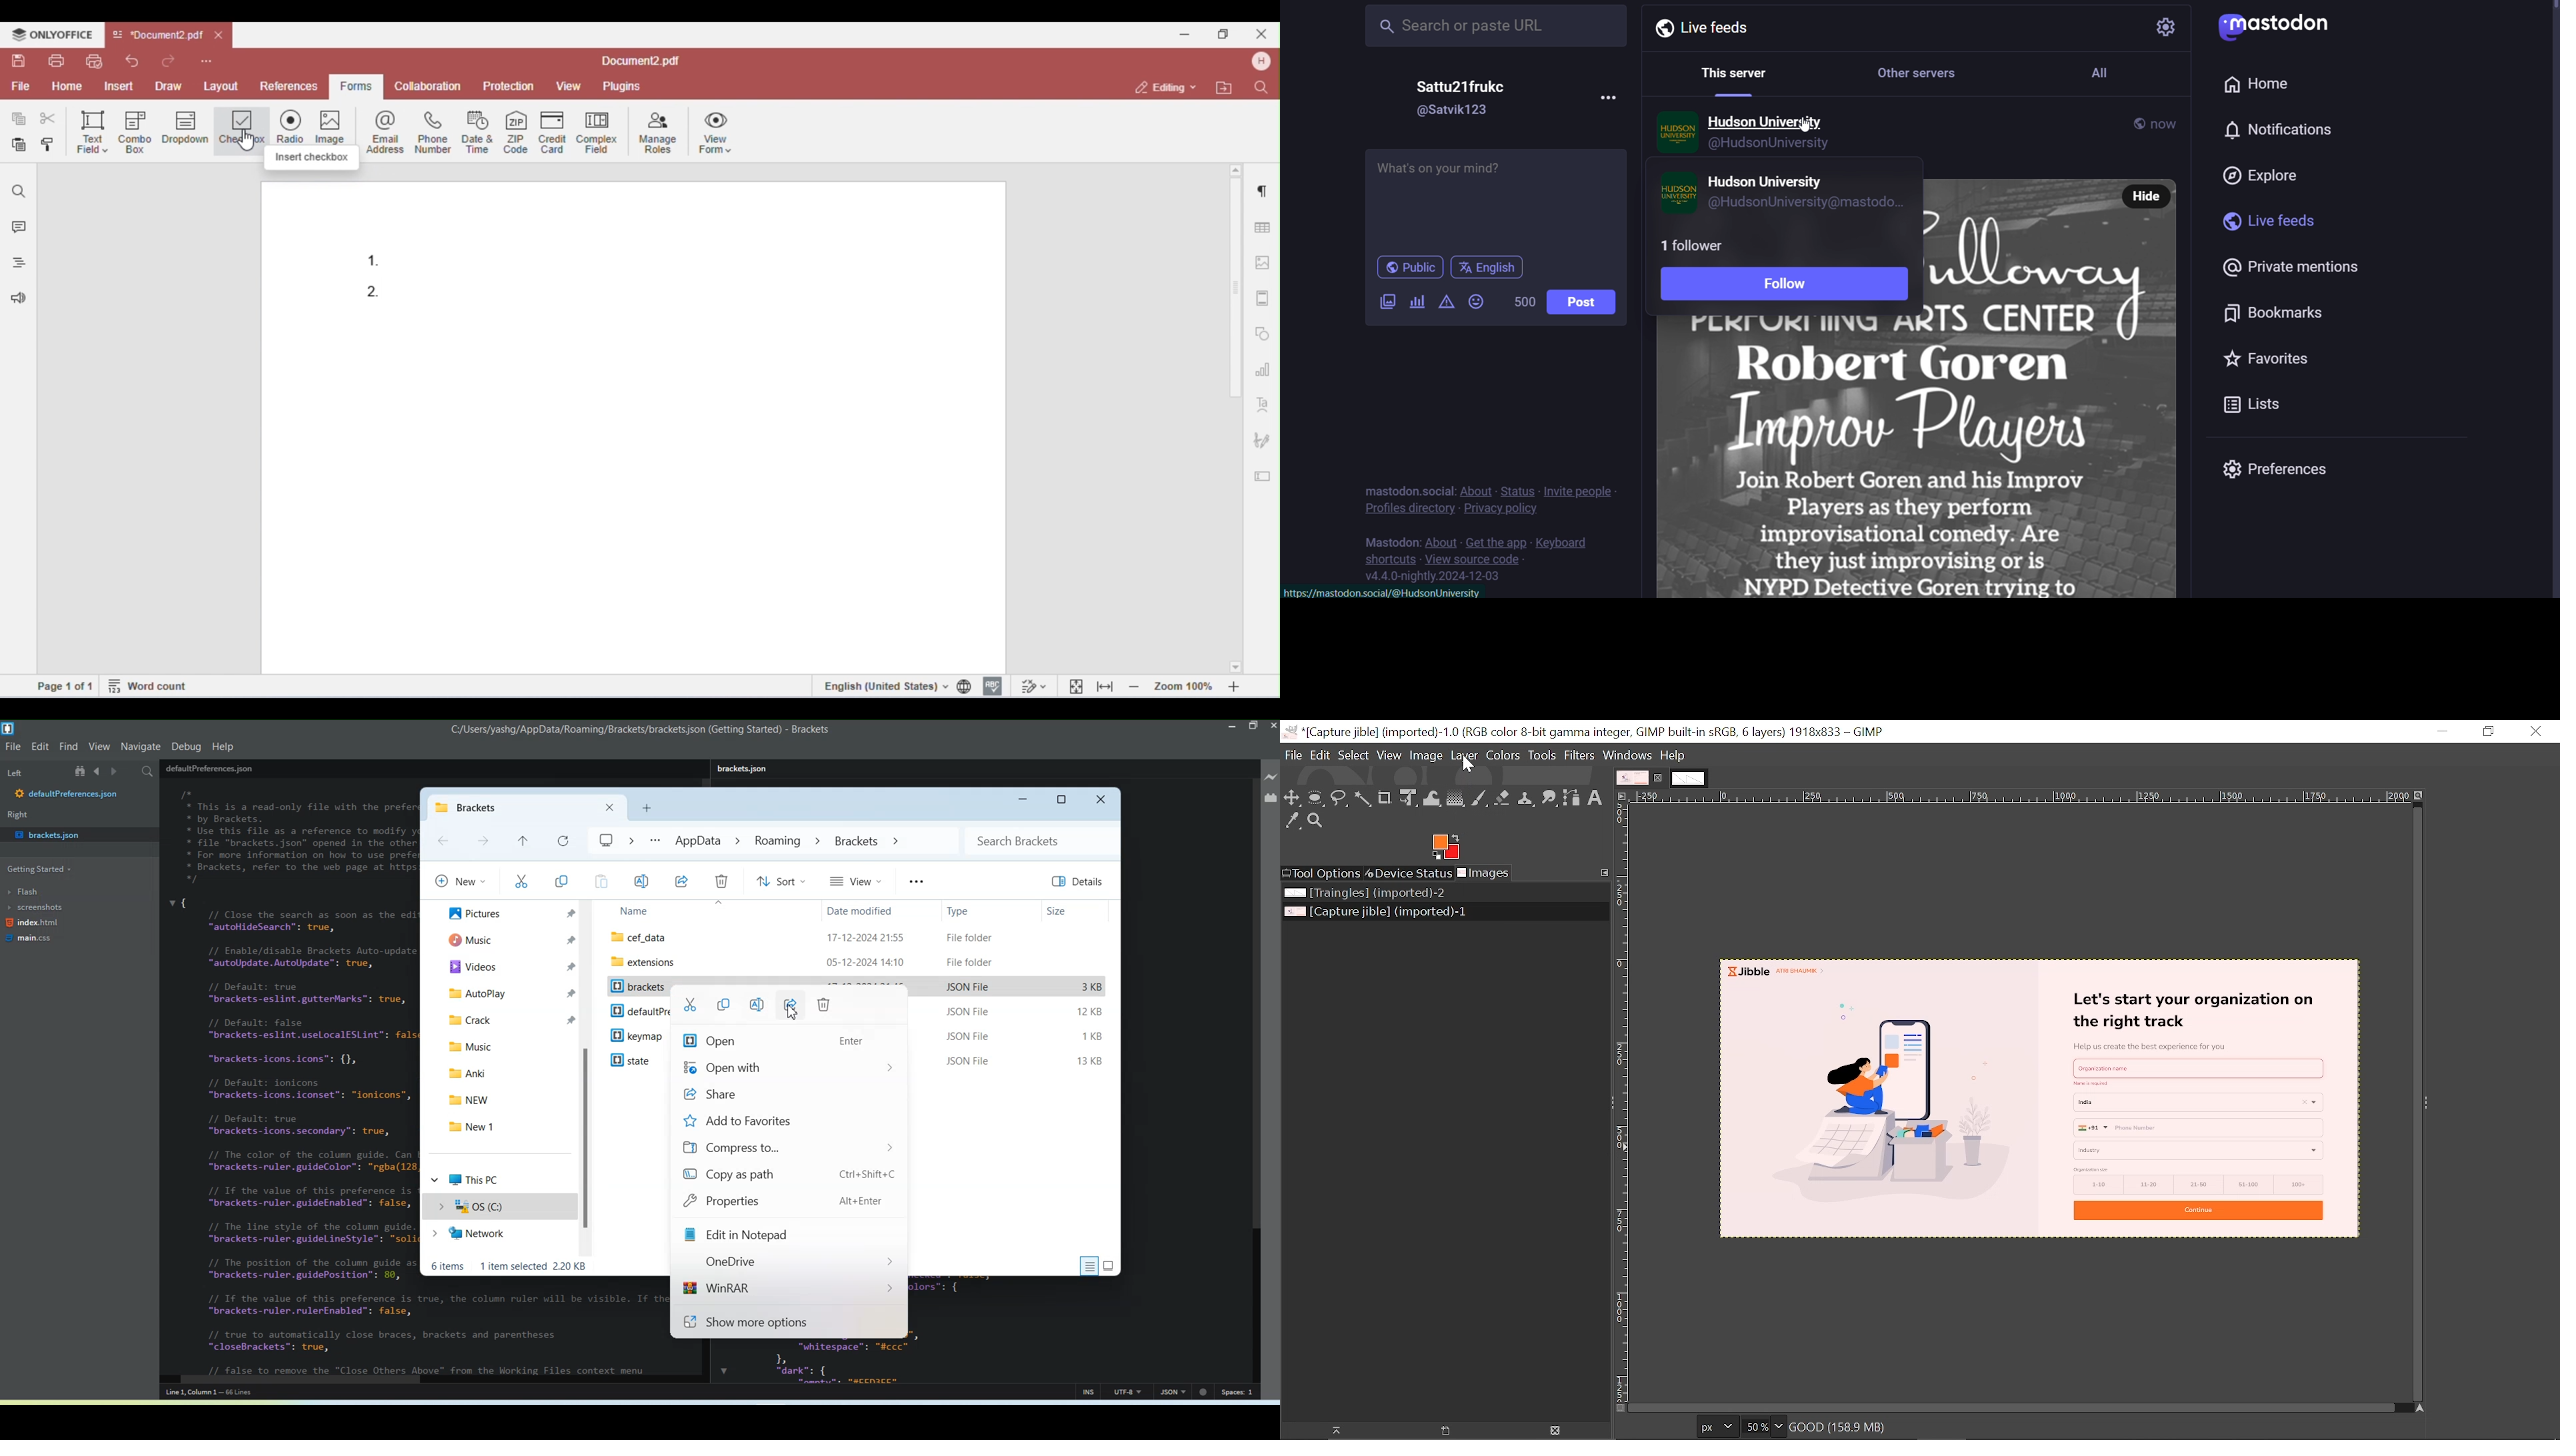  What do you see at coordinates (600, 881) in the screenshot?
I see `Paste` at bounding box center [600, 881].